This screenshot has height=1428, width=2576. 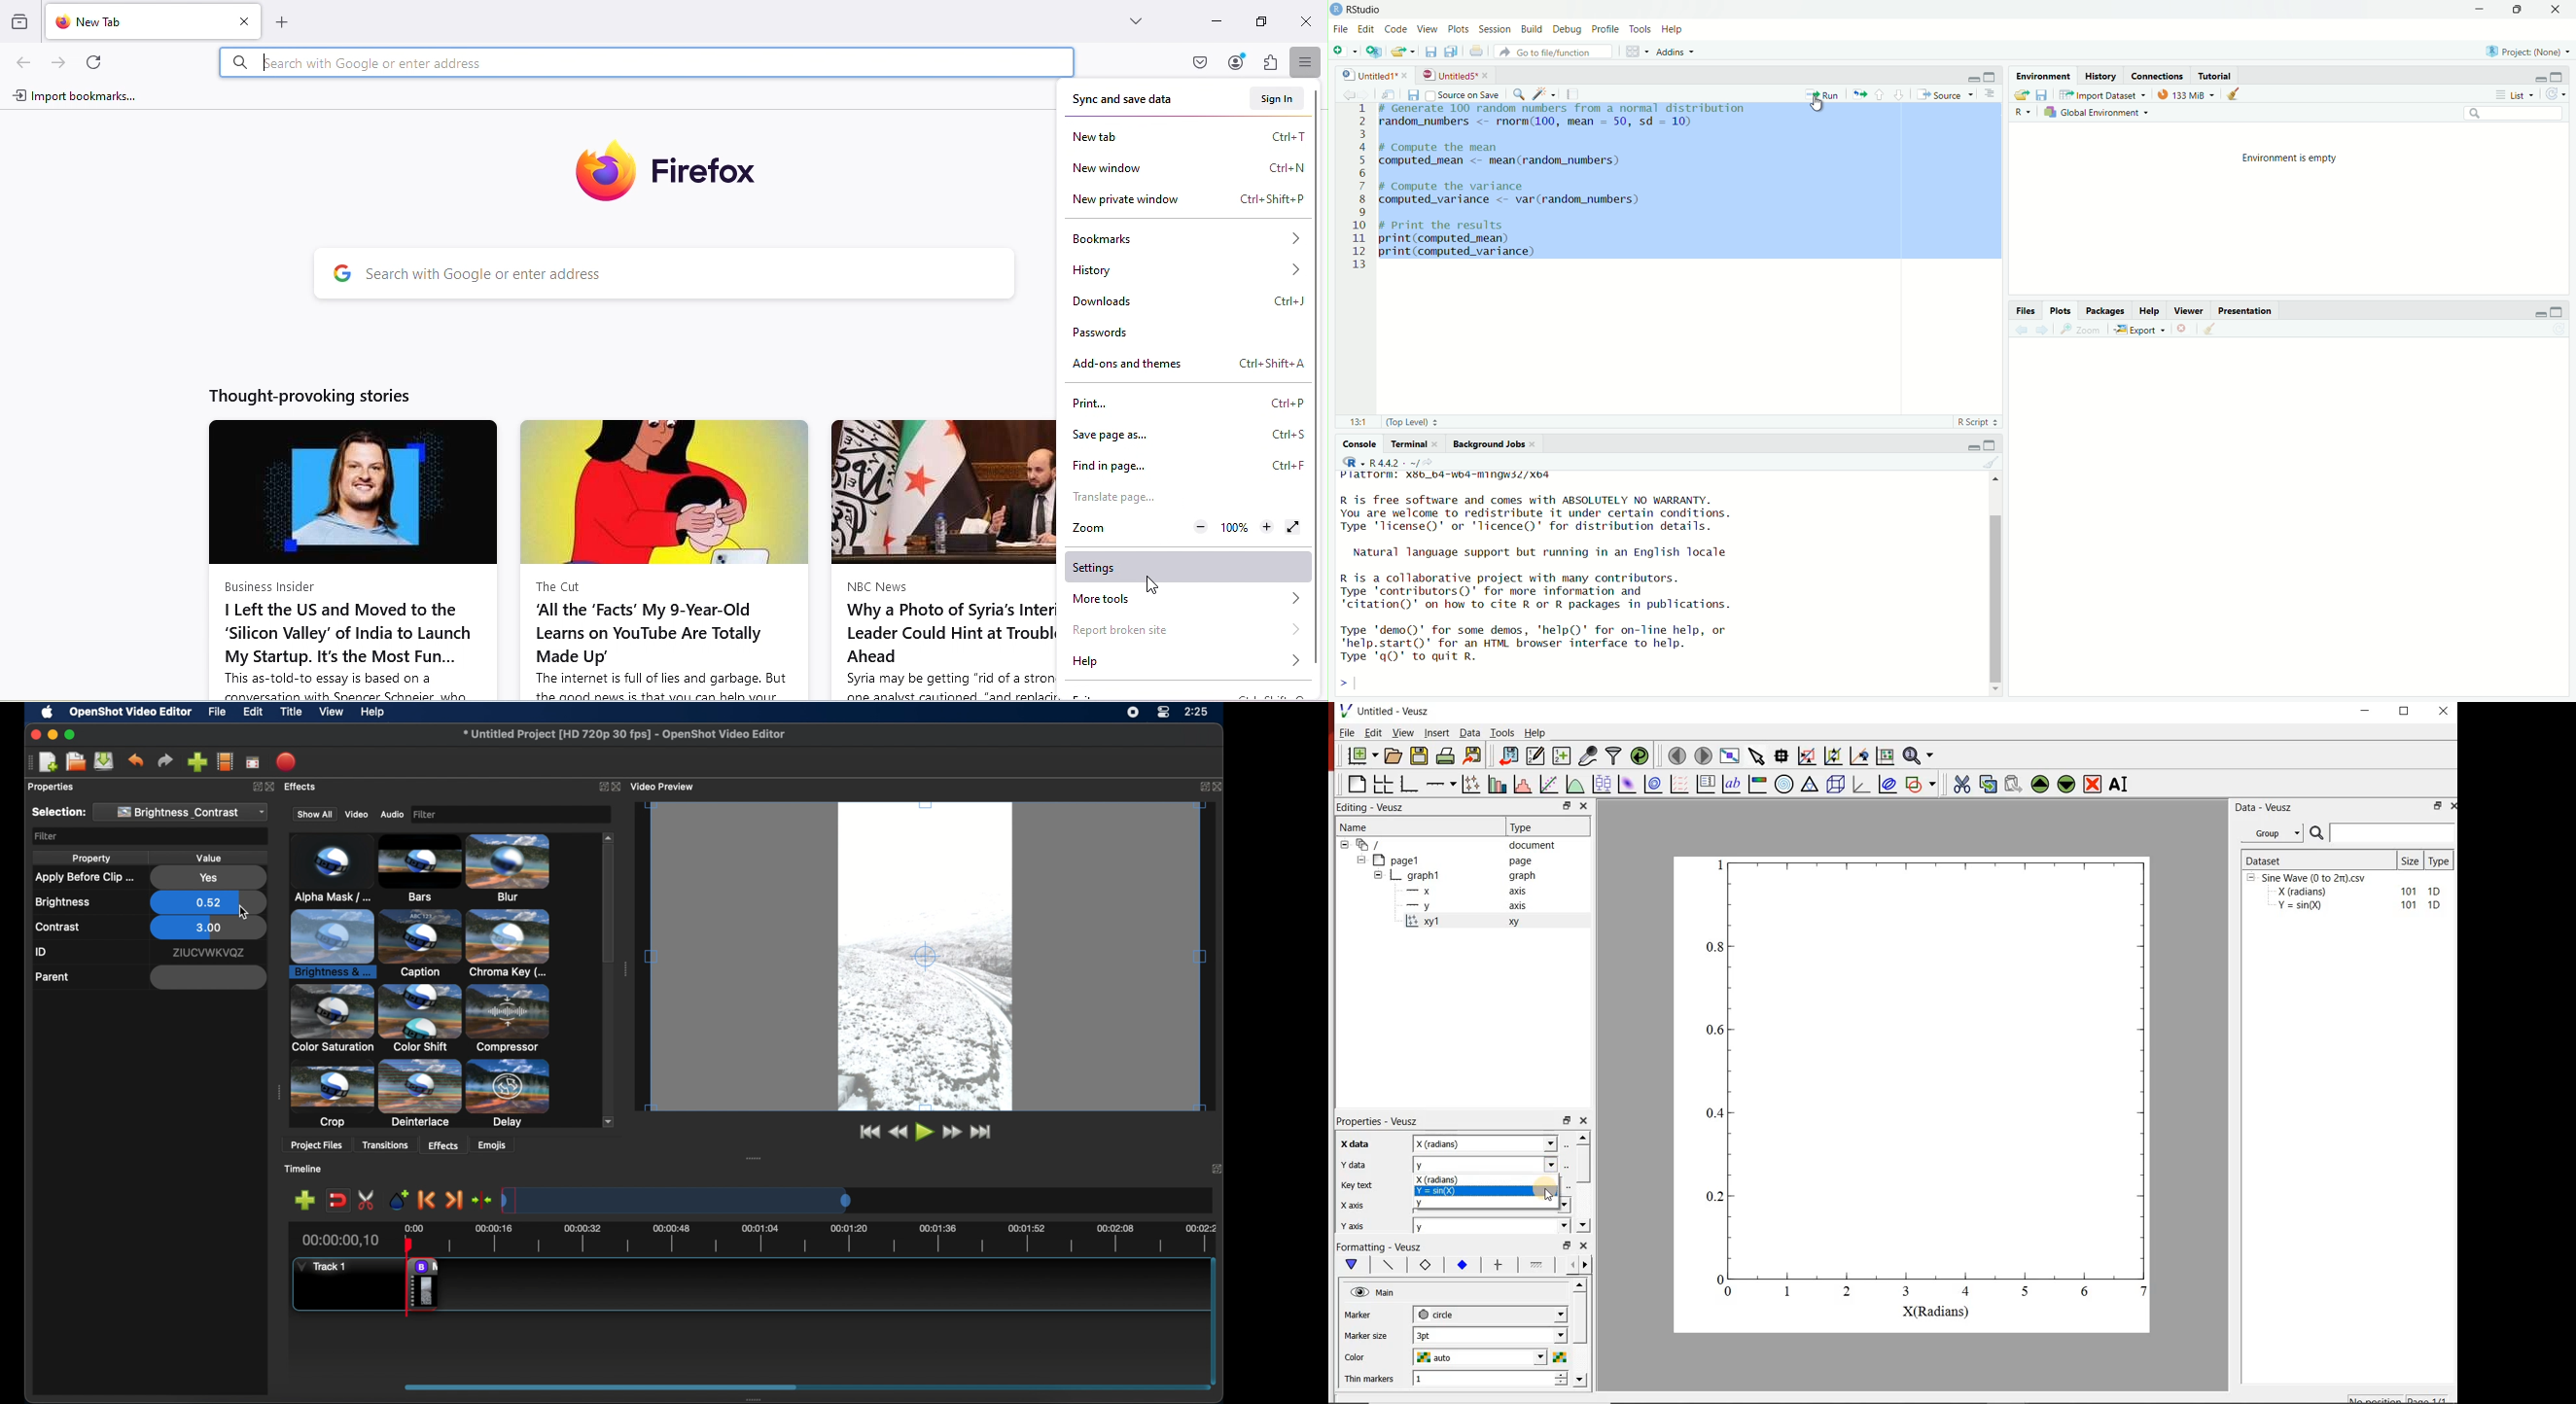 What do you see at coordinates (1386, 1263) in the screenshot?
I see `options` at bounding box center [1386, 1263].